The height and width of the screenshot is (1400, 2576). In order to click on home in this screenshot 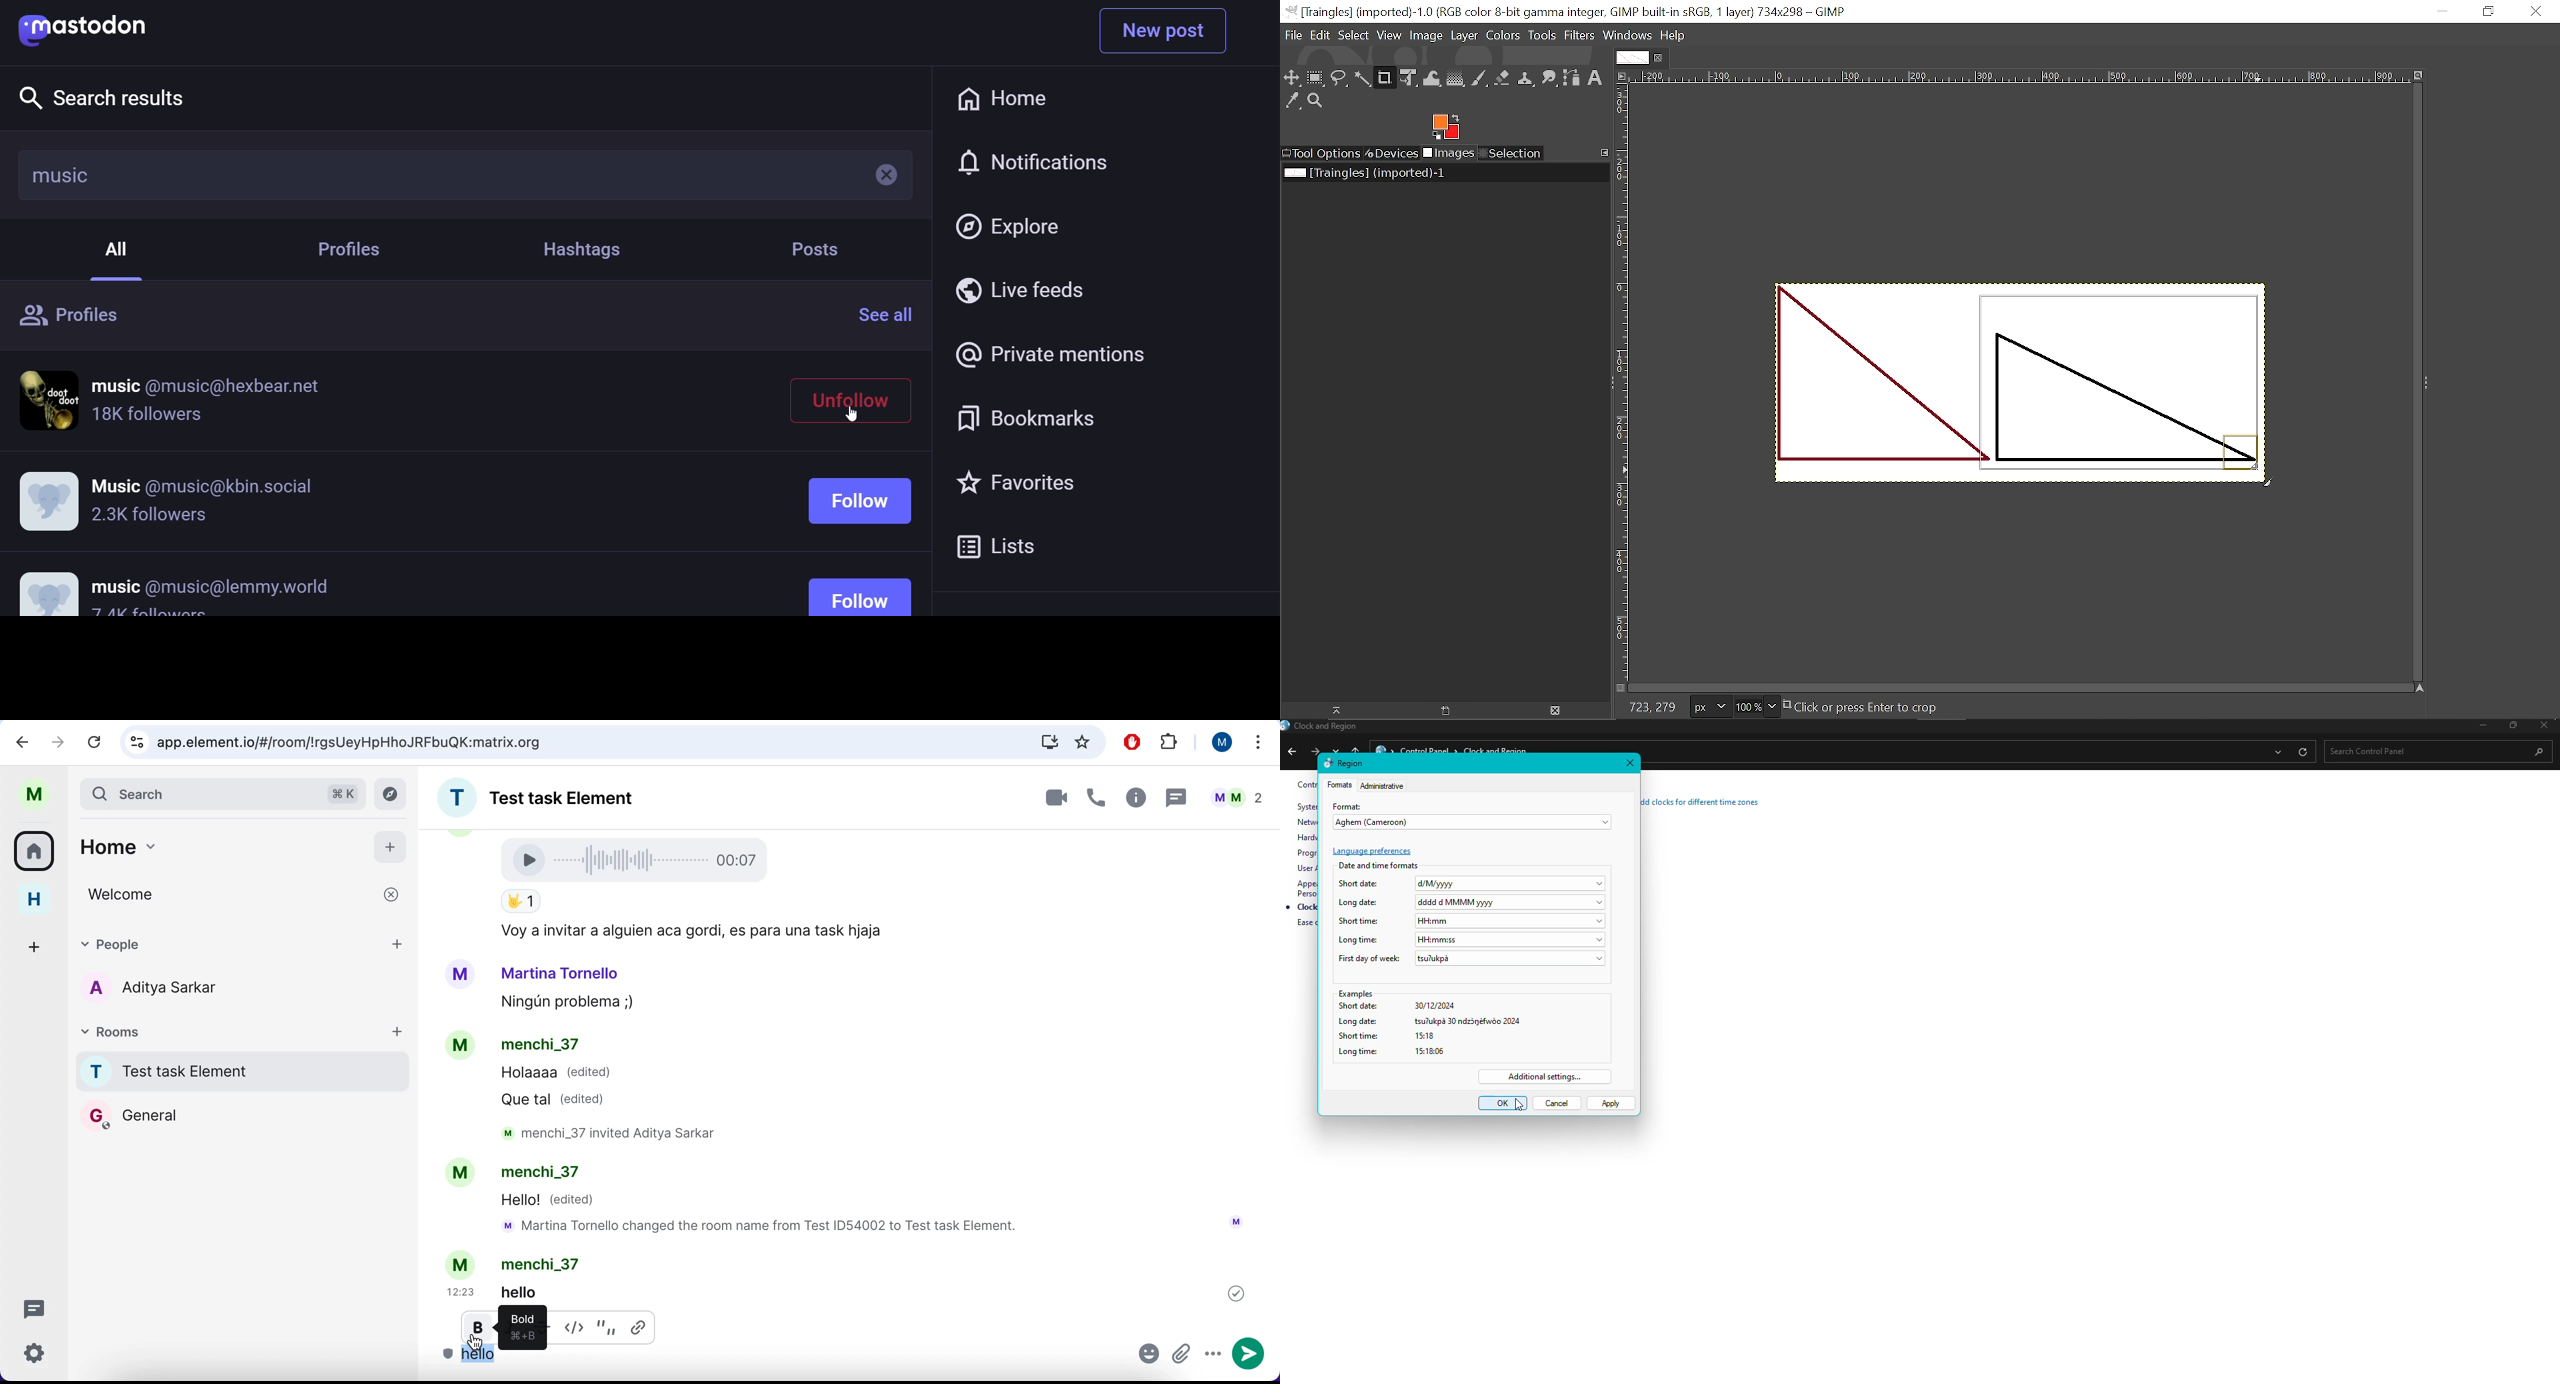, I will do `click(208, 852)`.